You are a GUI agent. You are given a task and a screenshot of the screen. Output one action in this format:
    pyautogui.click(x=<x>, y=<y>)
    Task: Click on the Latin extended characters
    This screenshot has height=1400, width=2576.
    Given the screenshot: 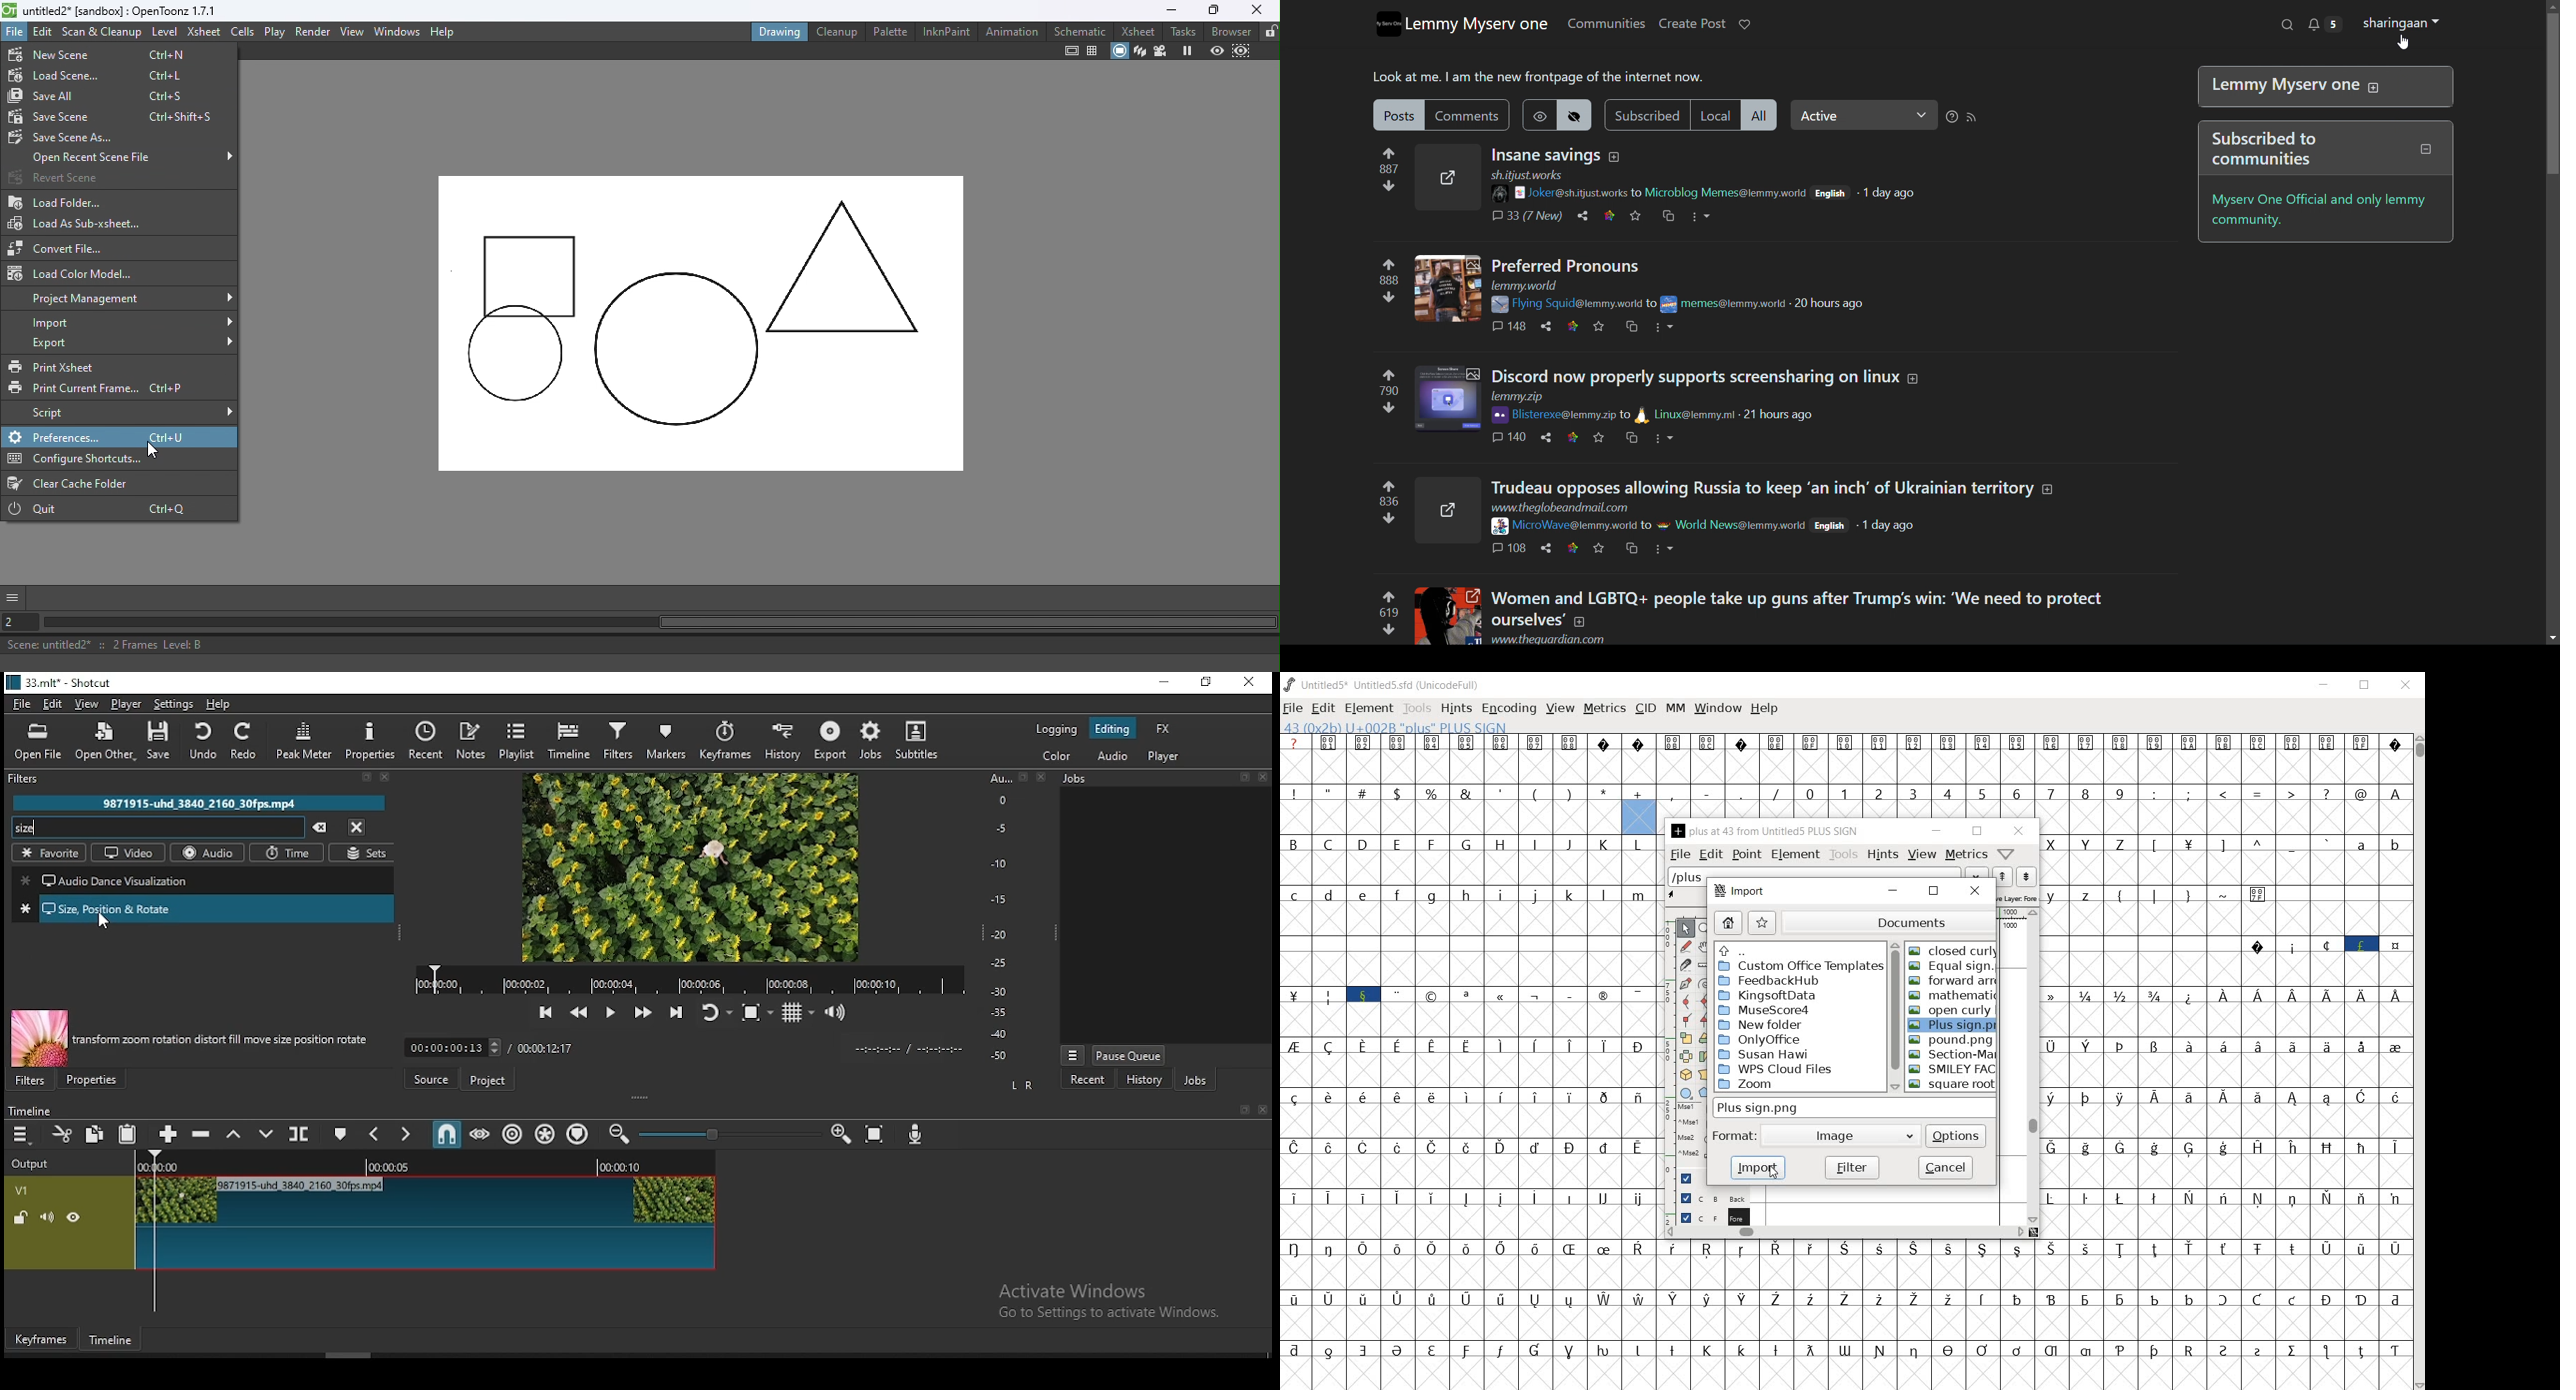 What is the action you would take?
    pyautogui.click(x=2274, y=1114)
    